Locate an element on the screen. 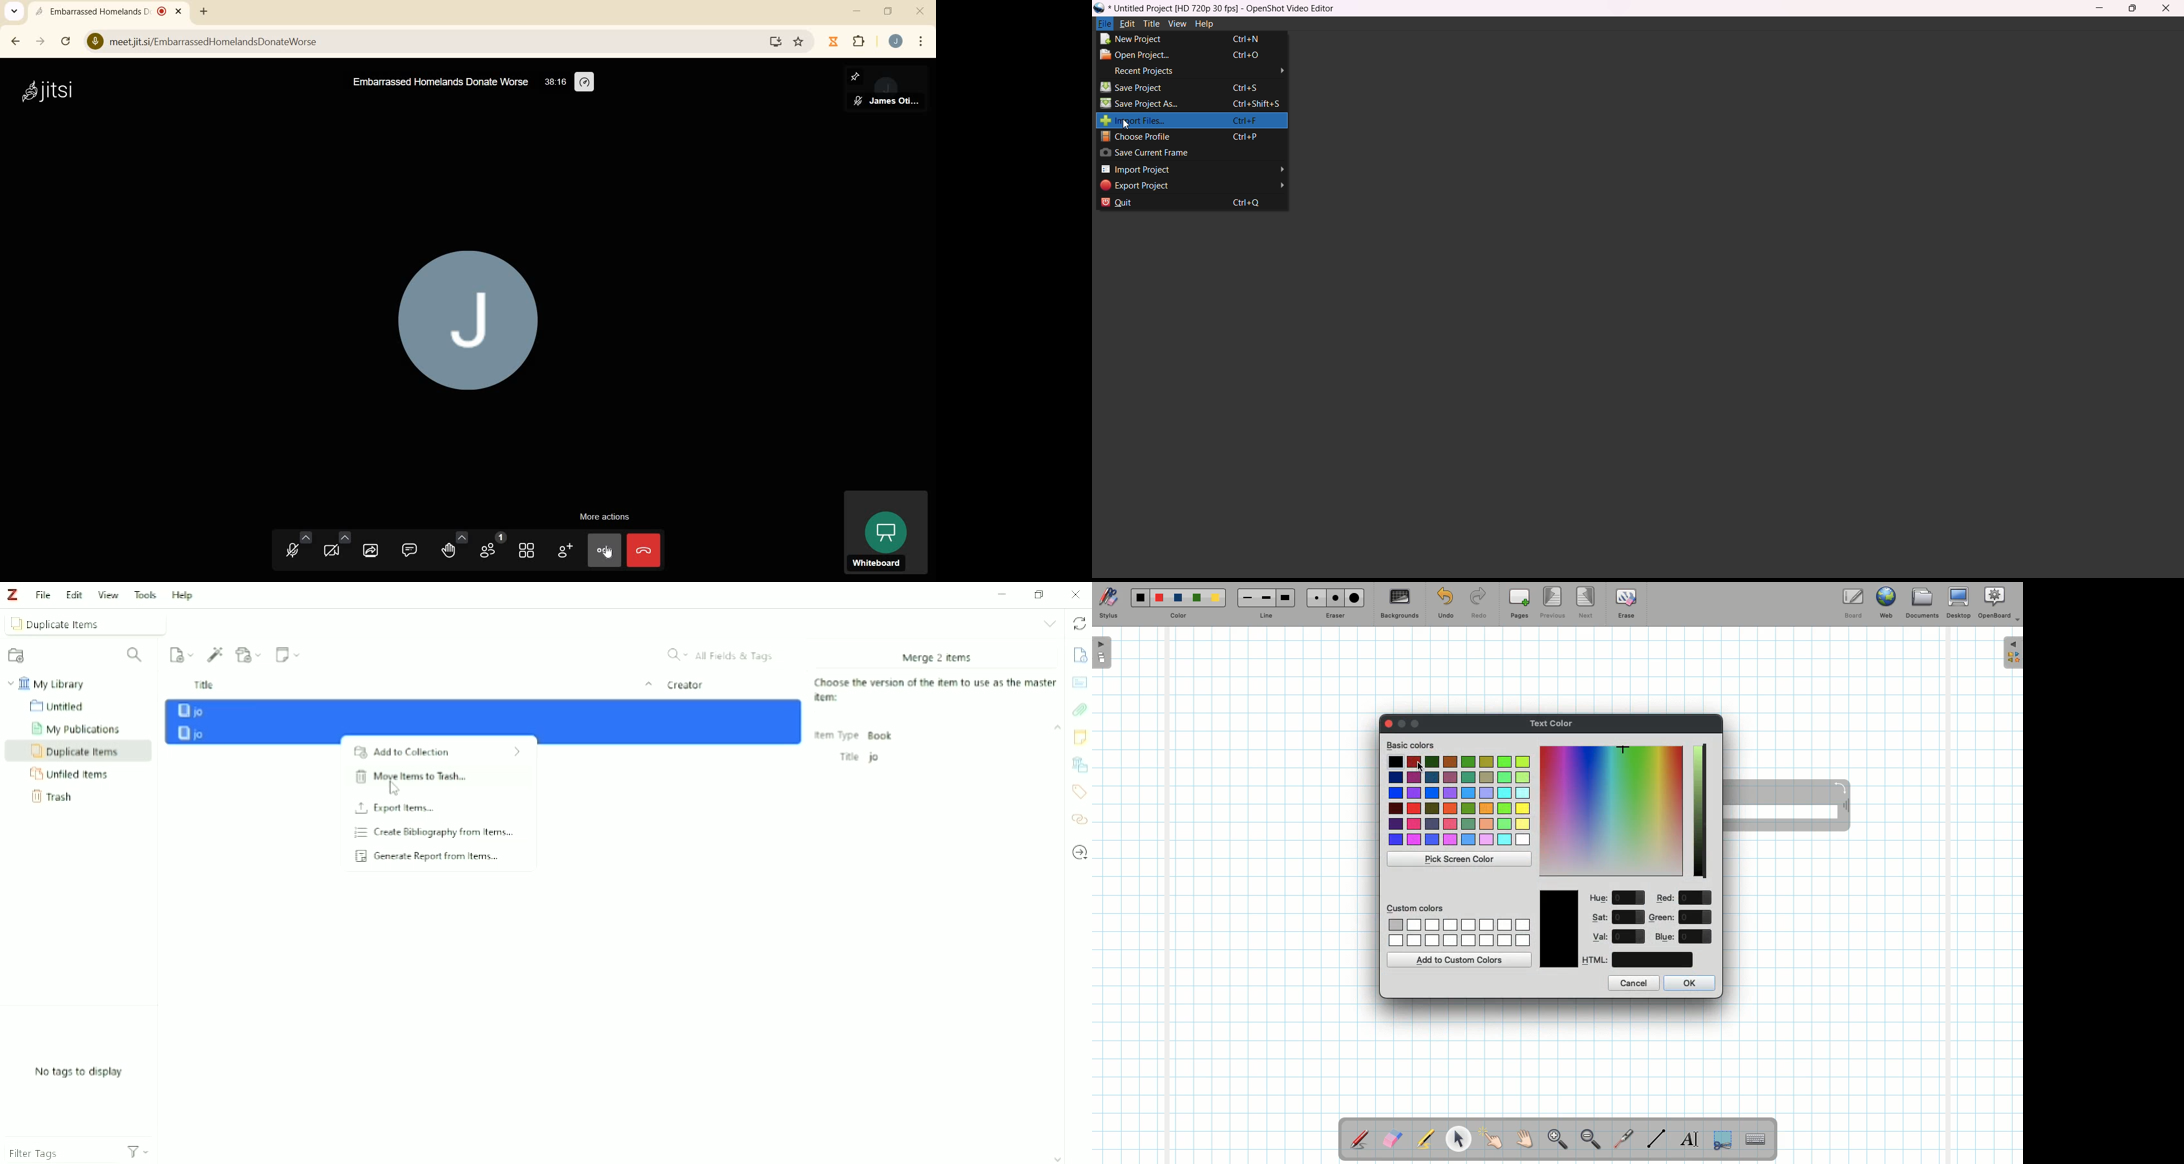 The image size is (2184, 1176). Zoom out is located at coordinates (1591, 1140).